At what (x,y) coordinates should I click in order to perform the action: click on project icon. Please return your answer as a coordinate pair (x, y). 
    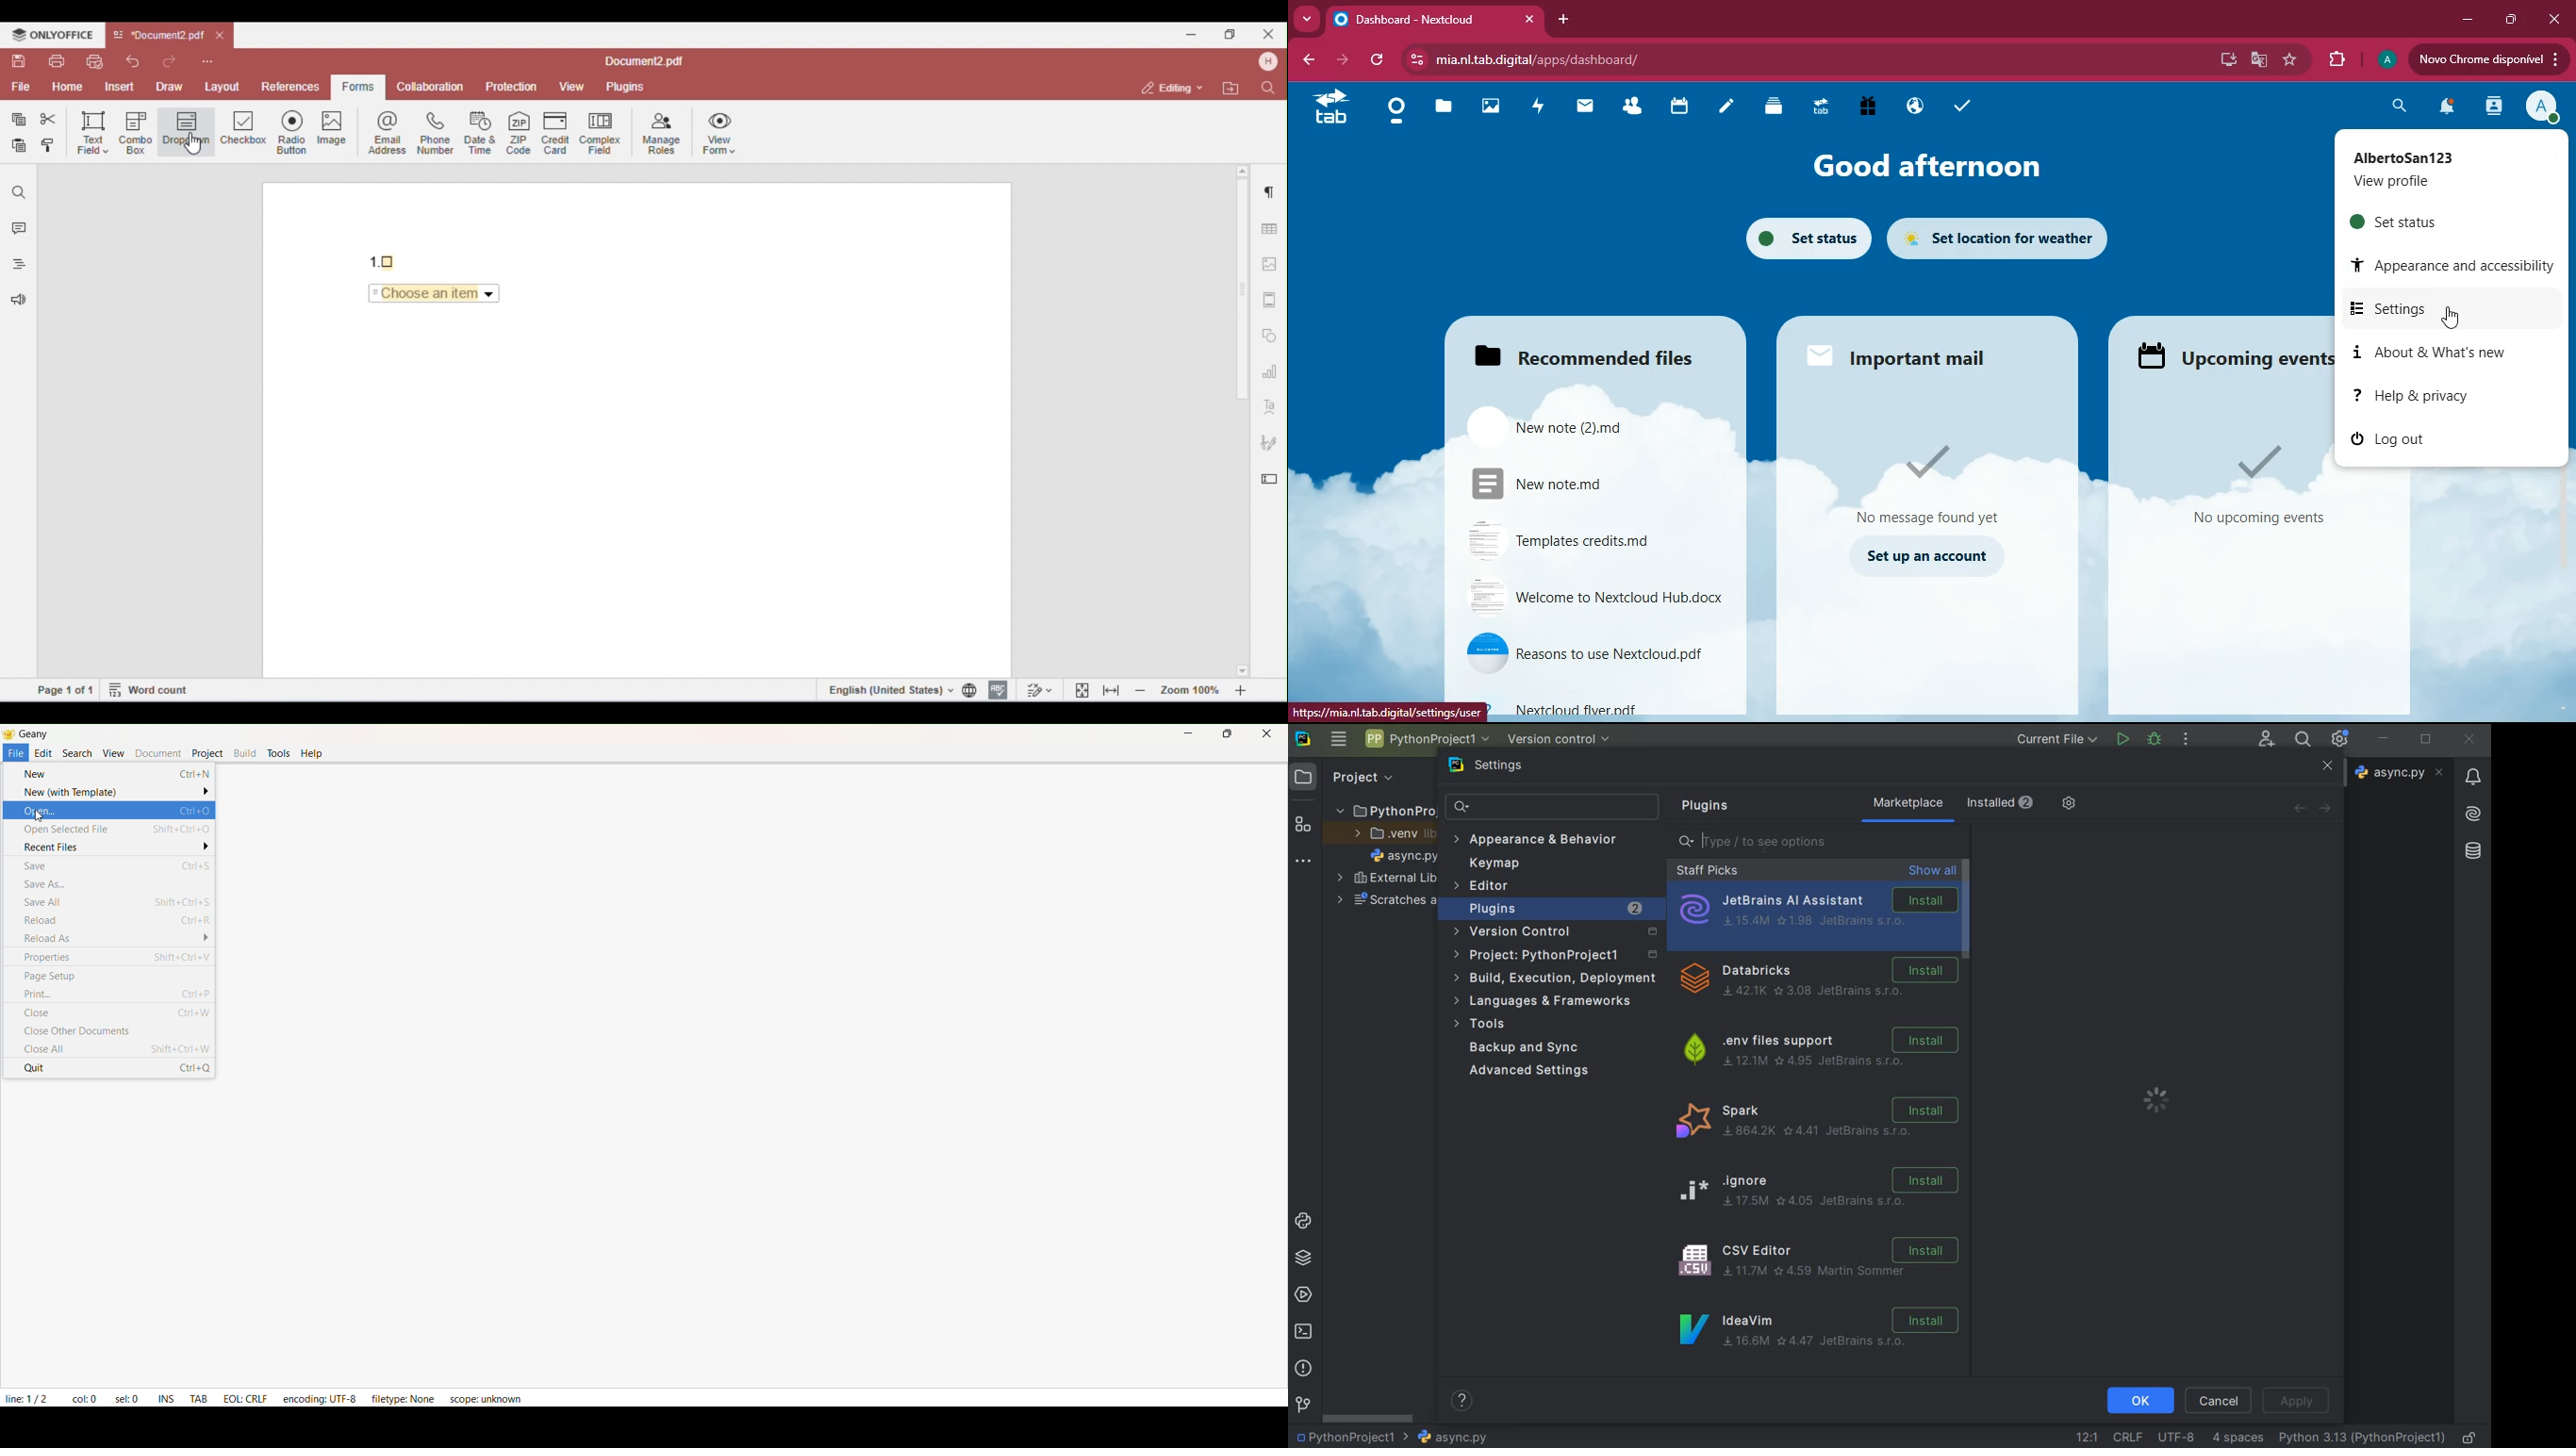
    Looking at the image, I should click on (1306, 777).